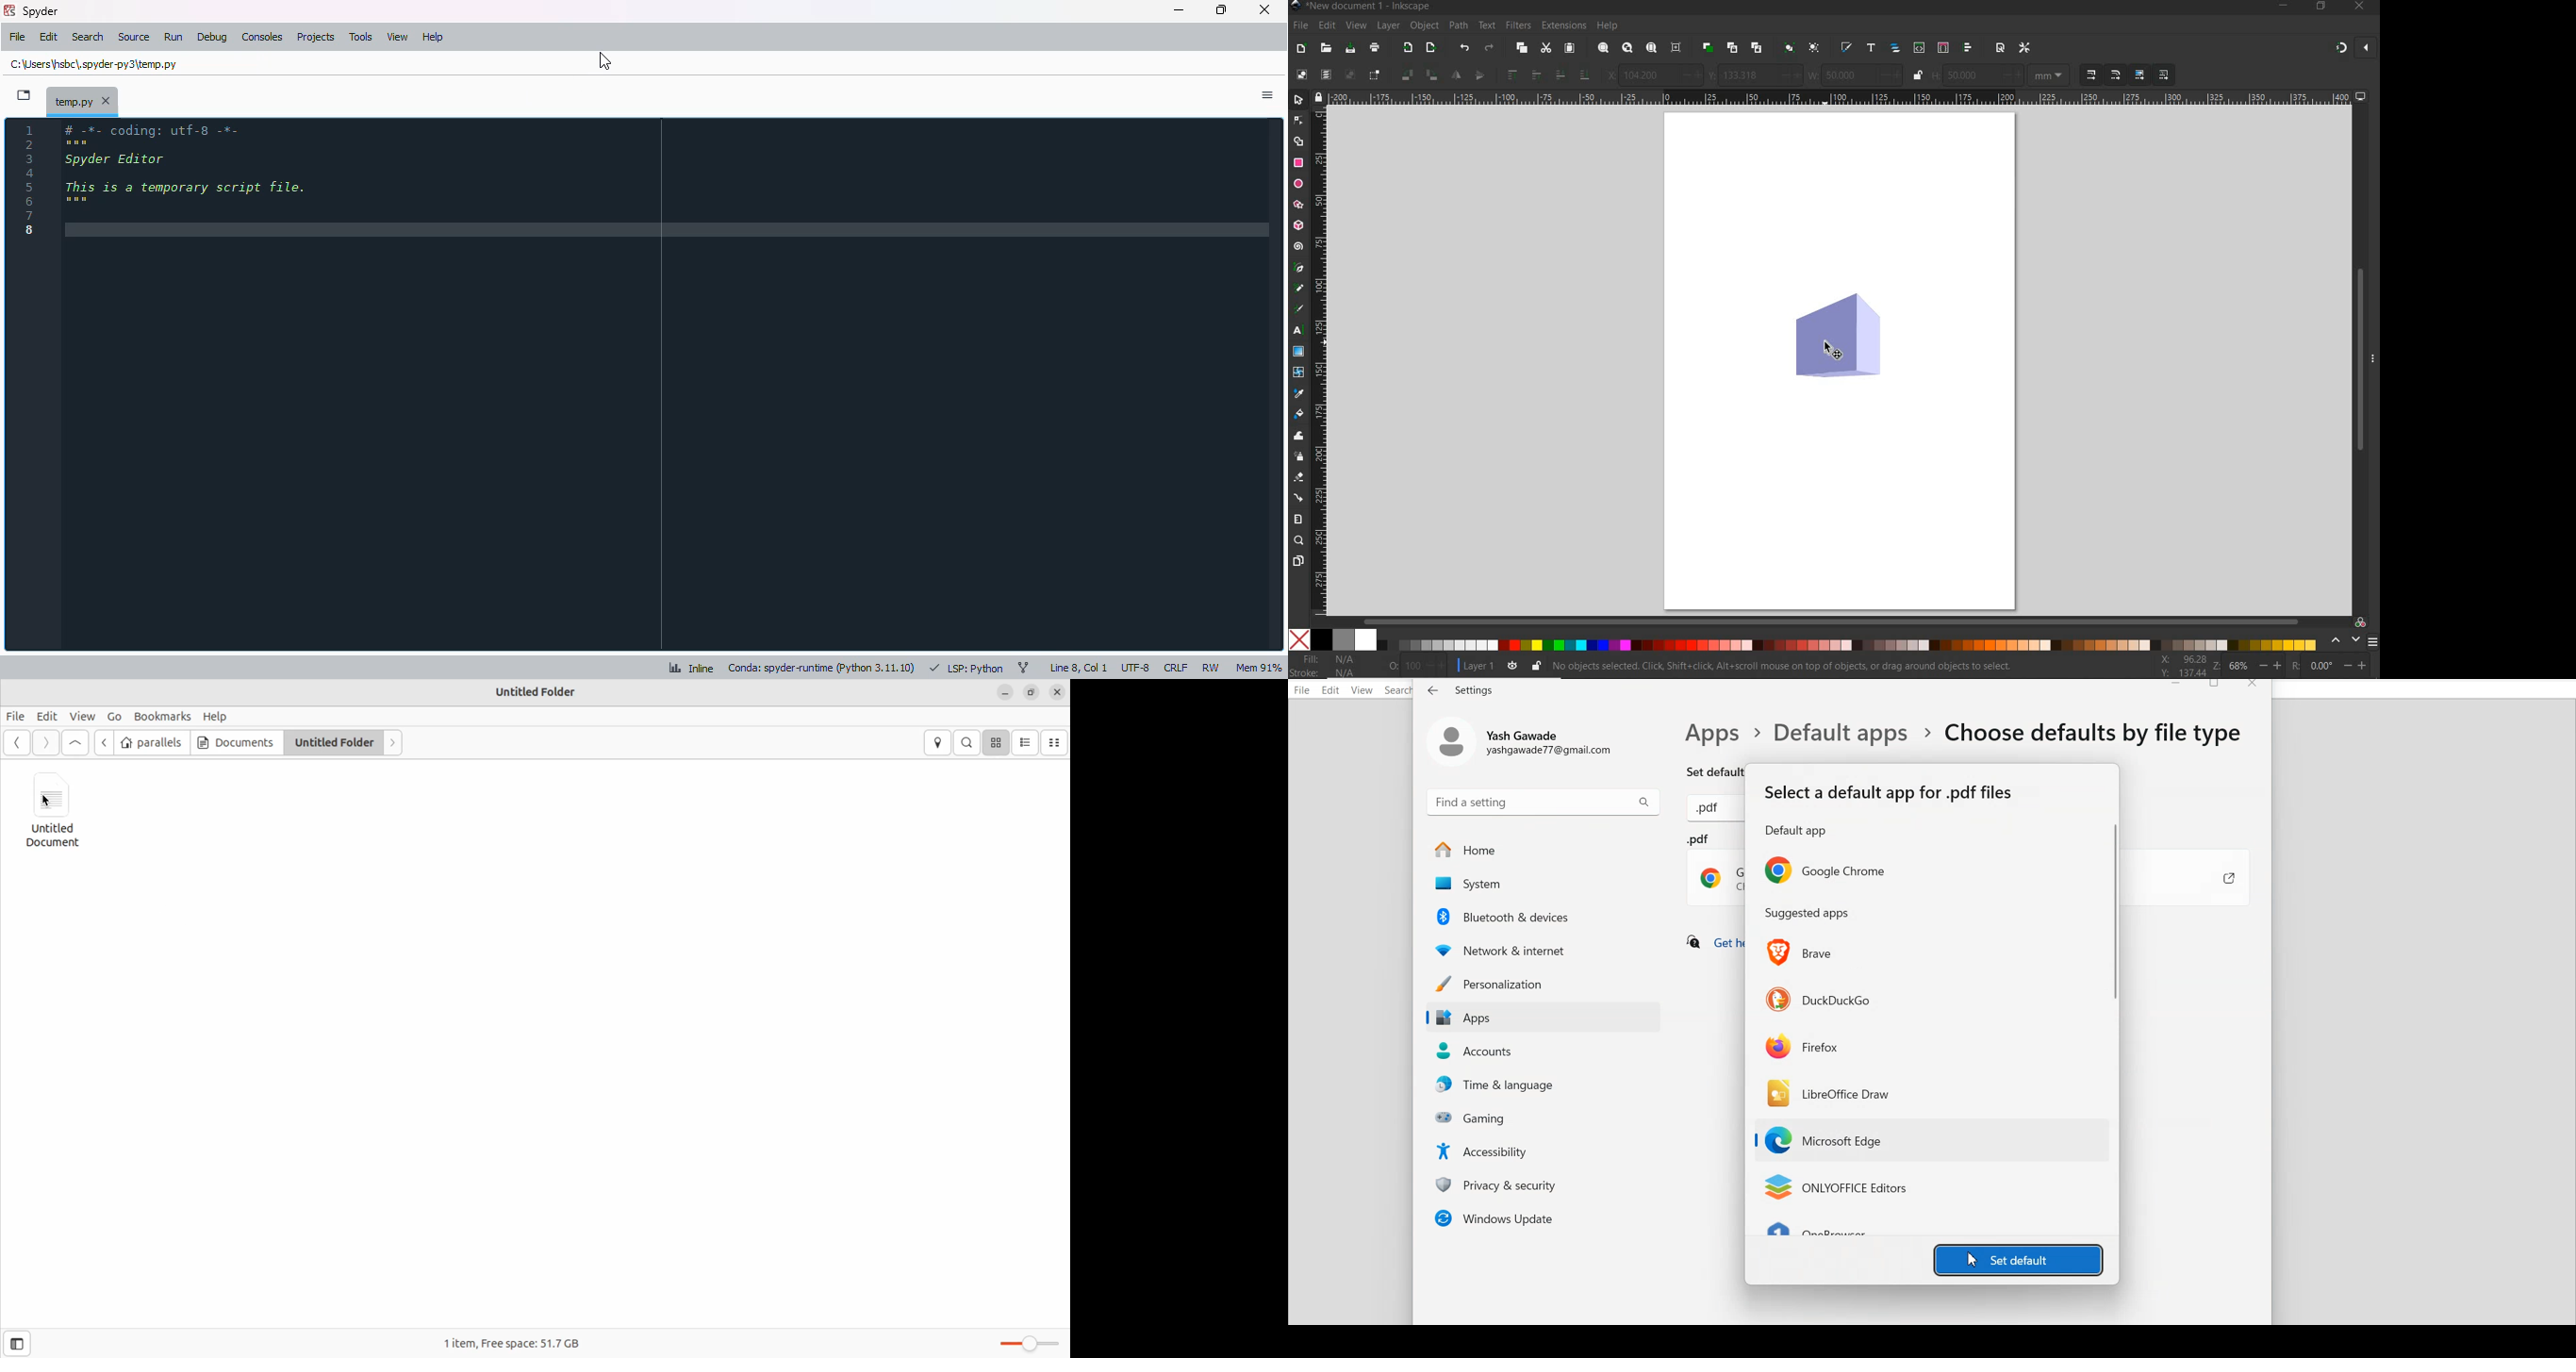  I want to click on mesh tool, so click(1299, 373).